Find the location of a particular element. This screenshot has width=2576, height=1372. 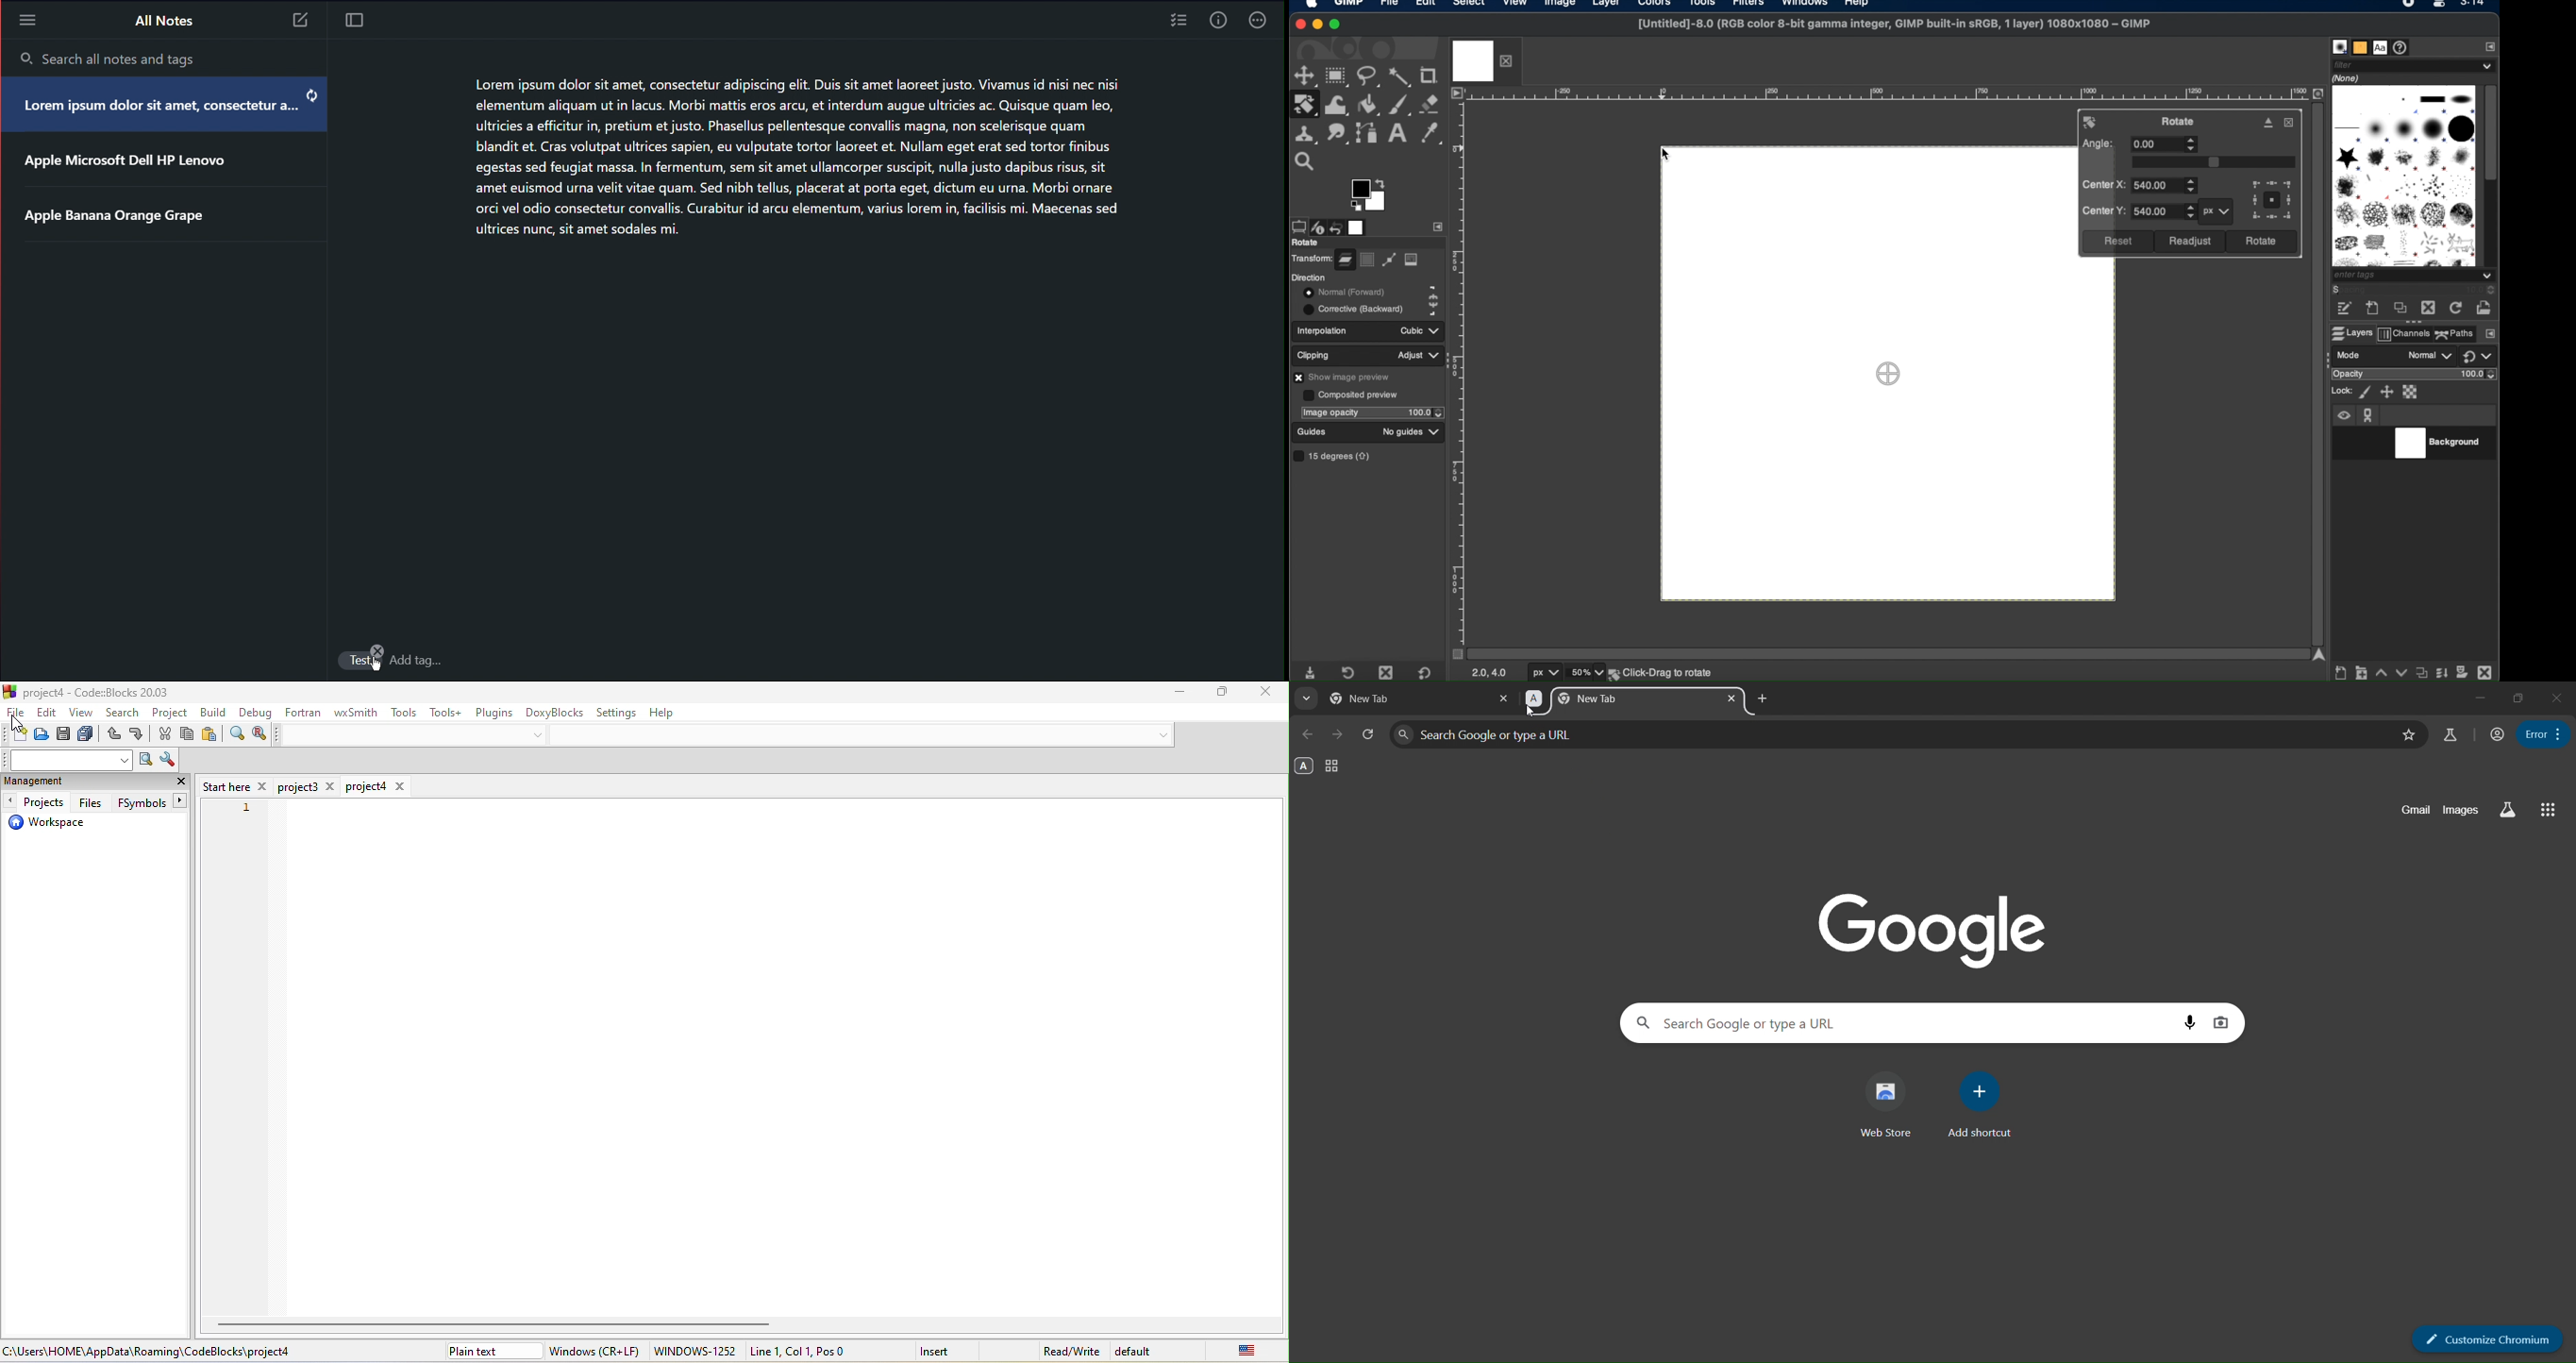

C:\Users\HOME\AppData\Roaming\CodeBlocks\project4 is located at coordinates (149, 1351).